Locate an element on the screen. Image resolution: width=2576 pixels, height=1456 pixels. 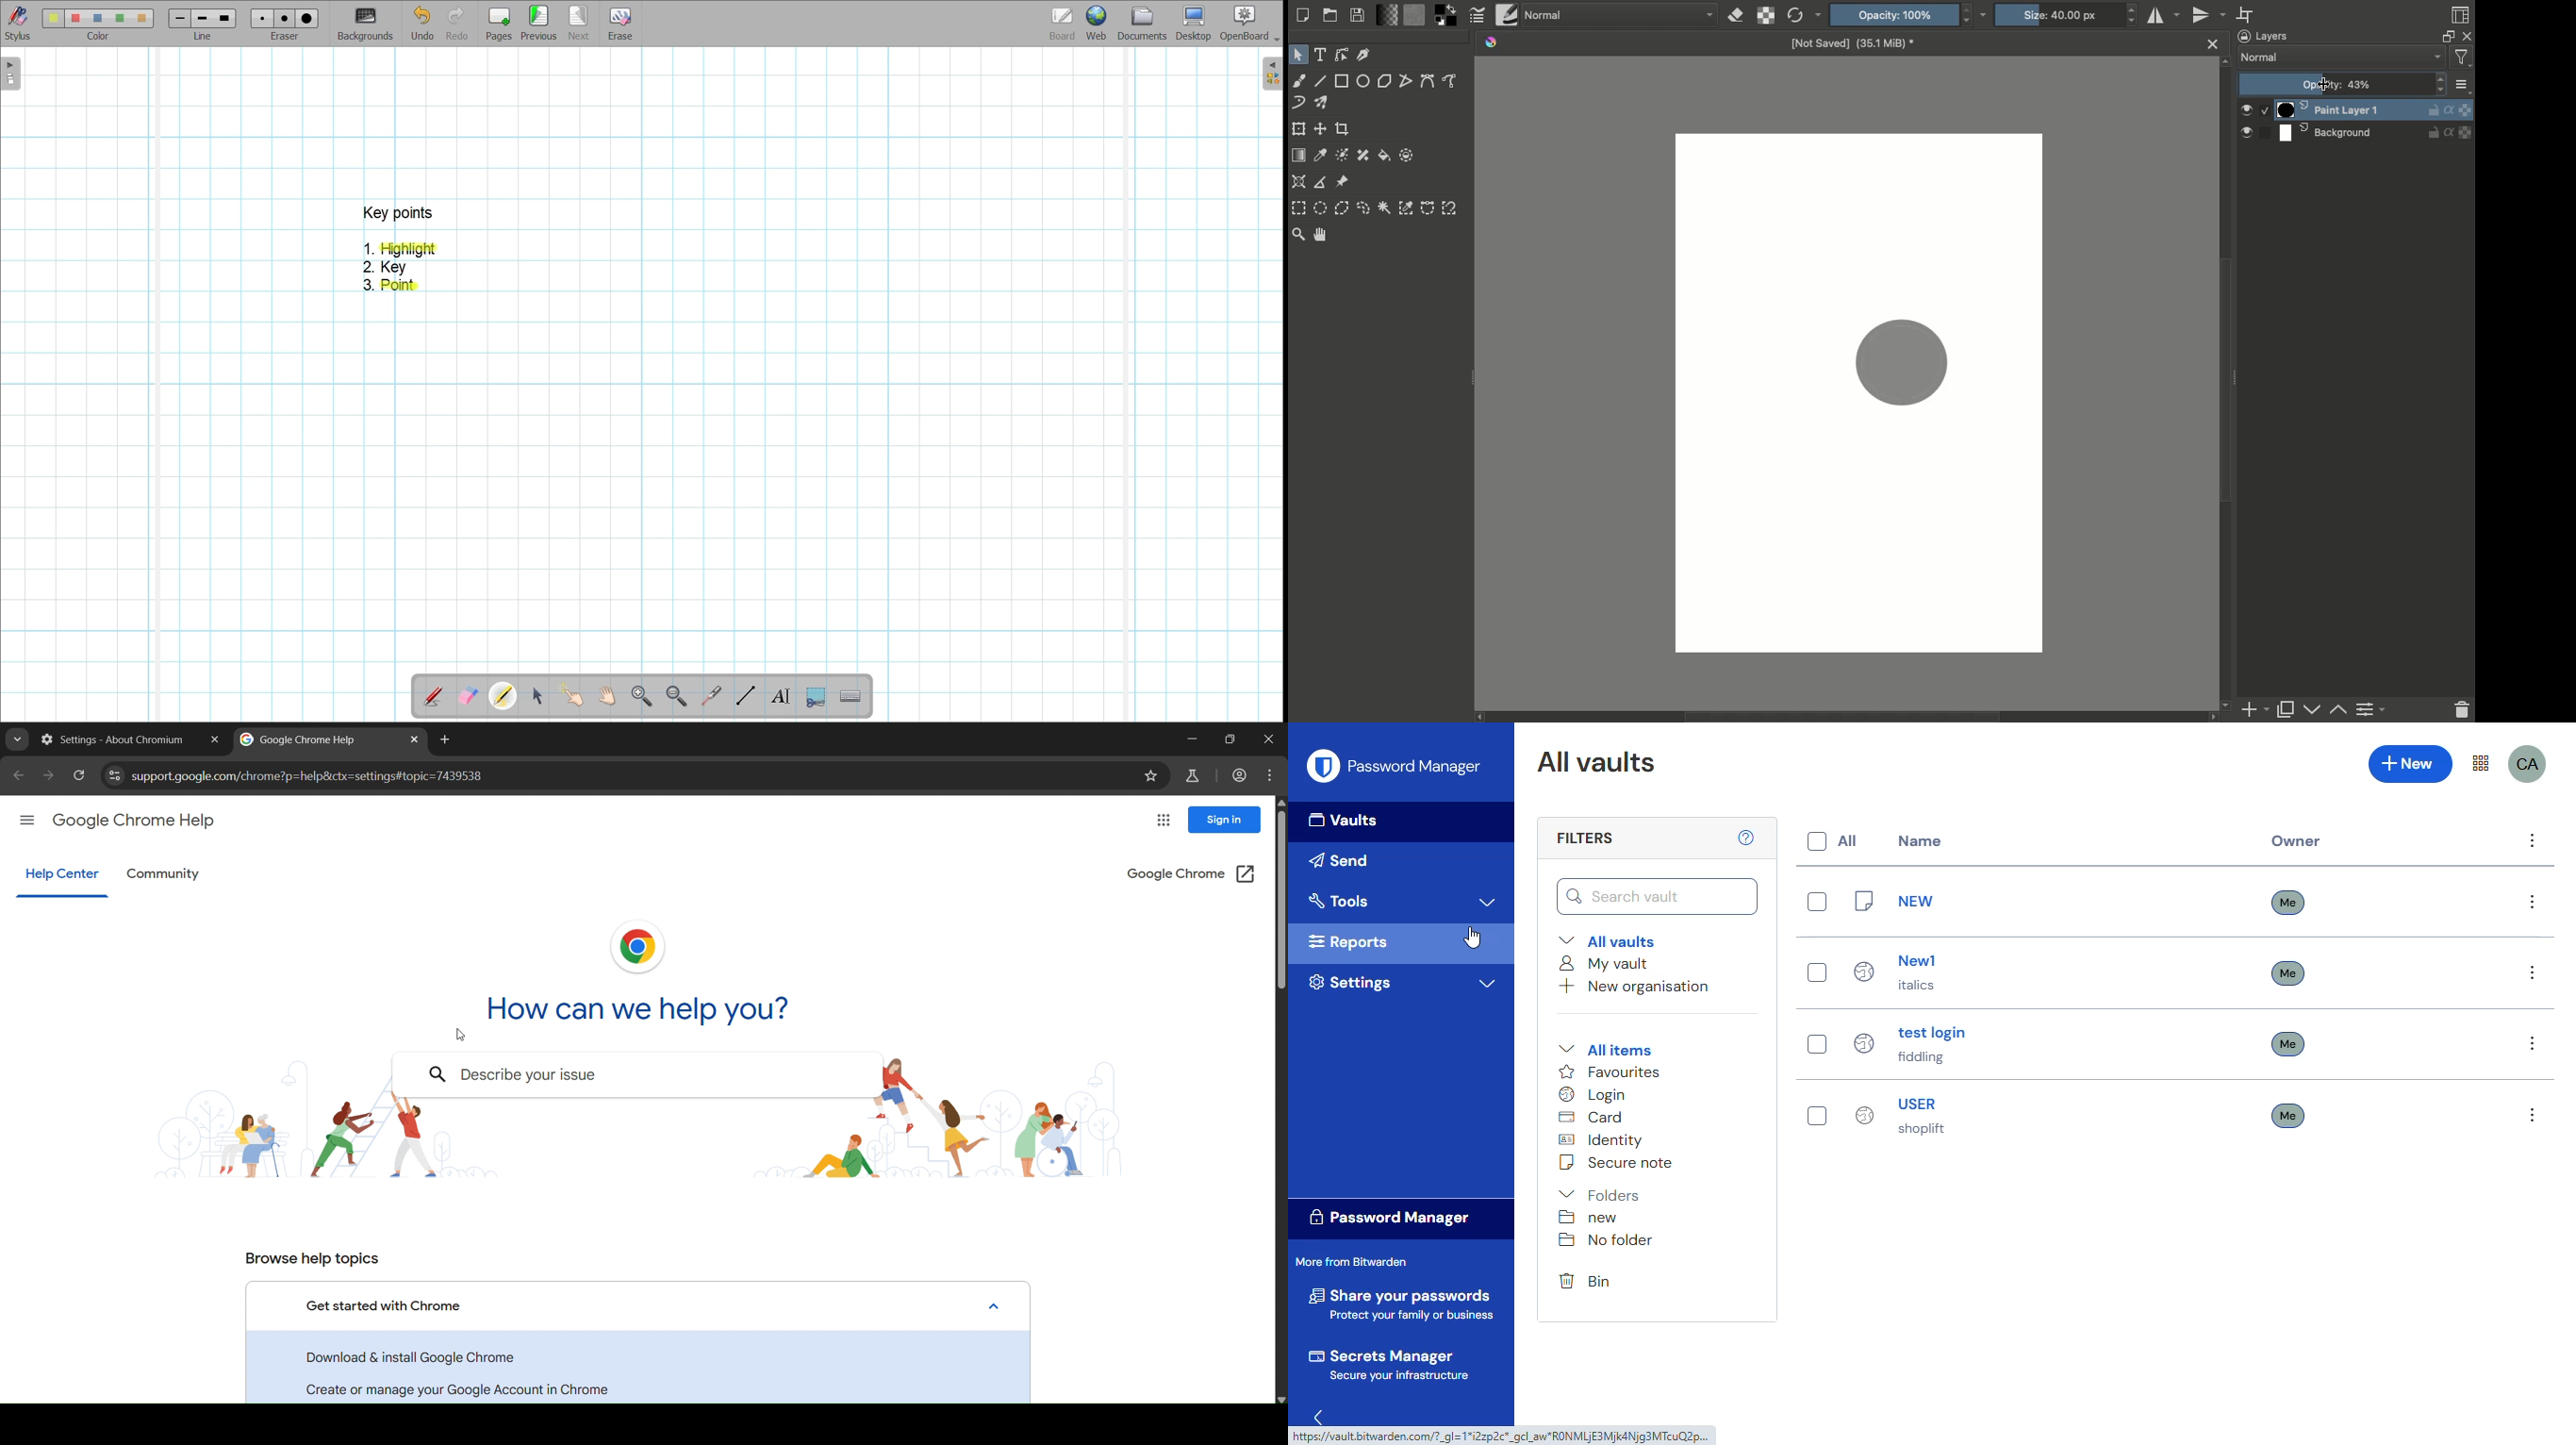
more from bitwarden is located at coordinates (2481, 763).